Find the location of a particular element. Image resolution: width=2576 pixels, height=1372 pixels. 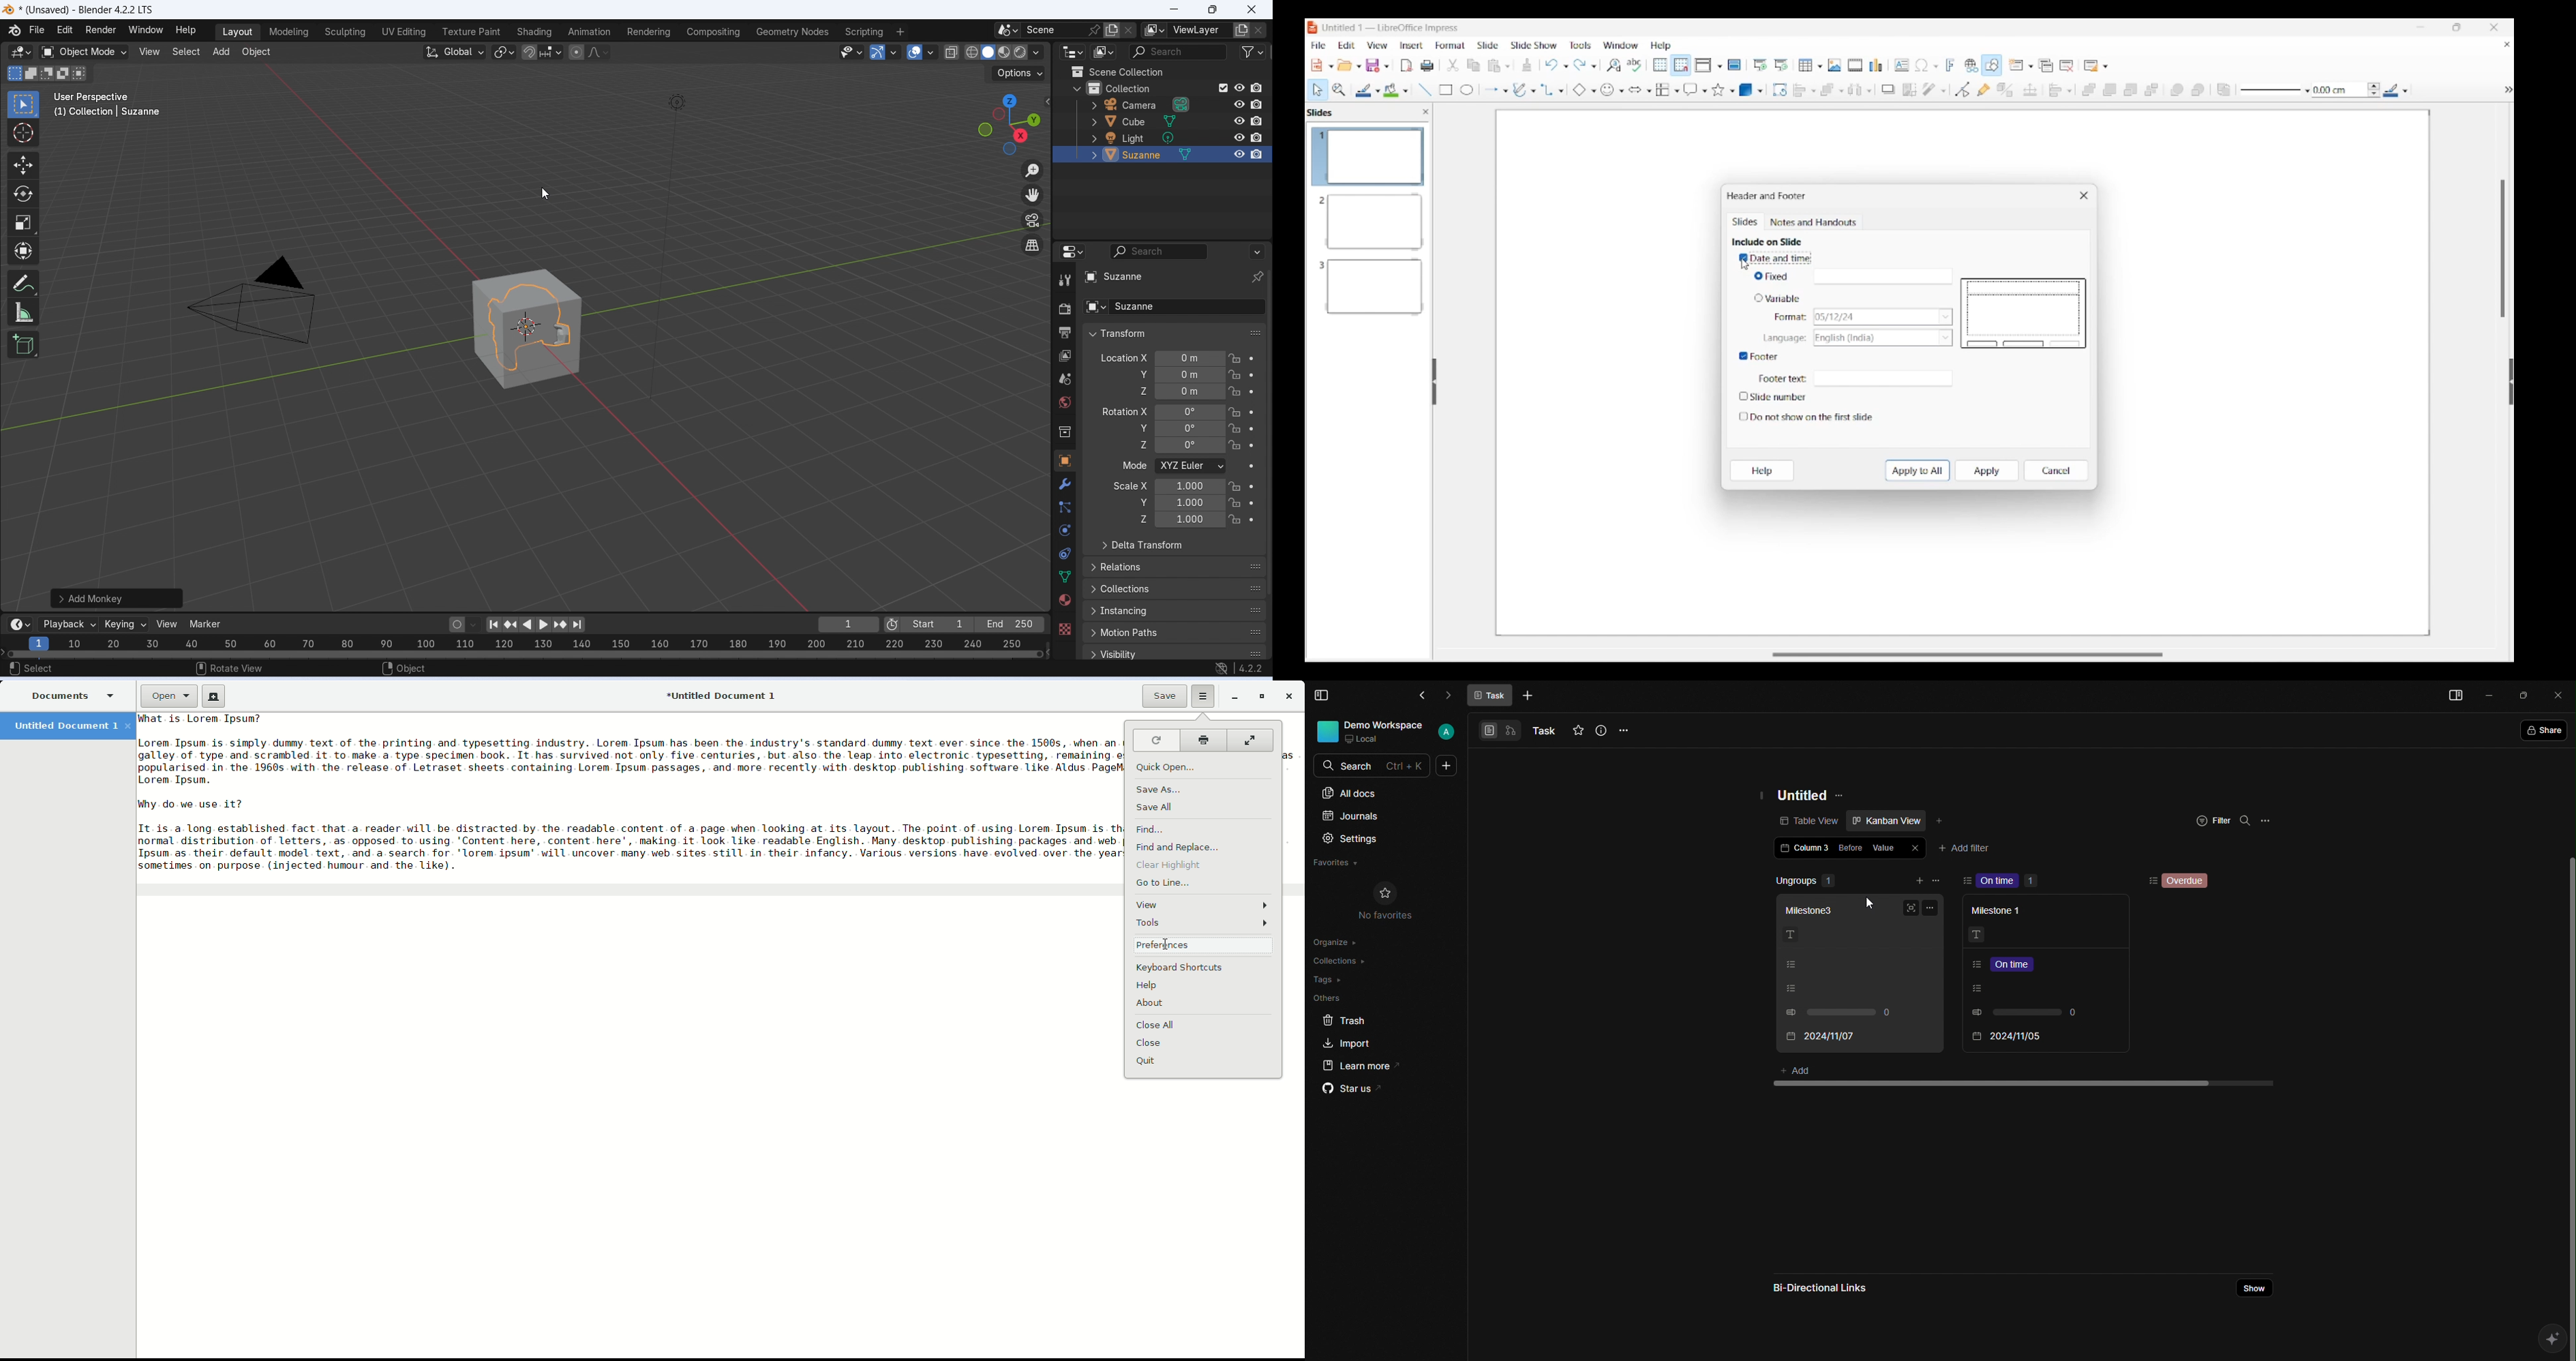

Left pane title is located at coordinates (1323, 112).